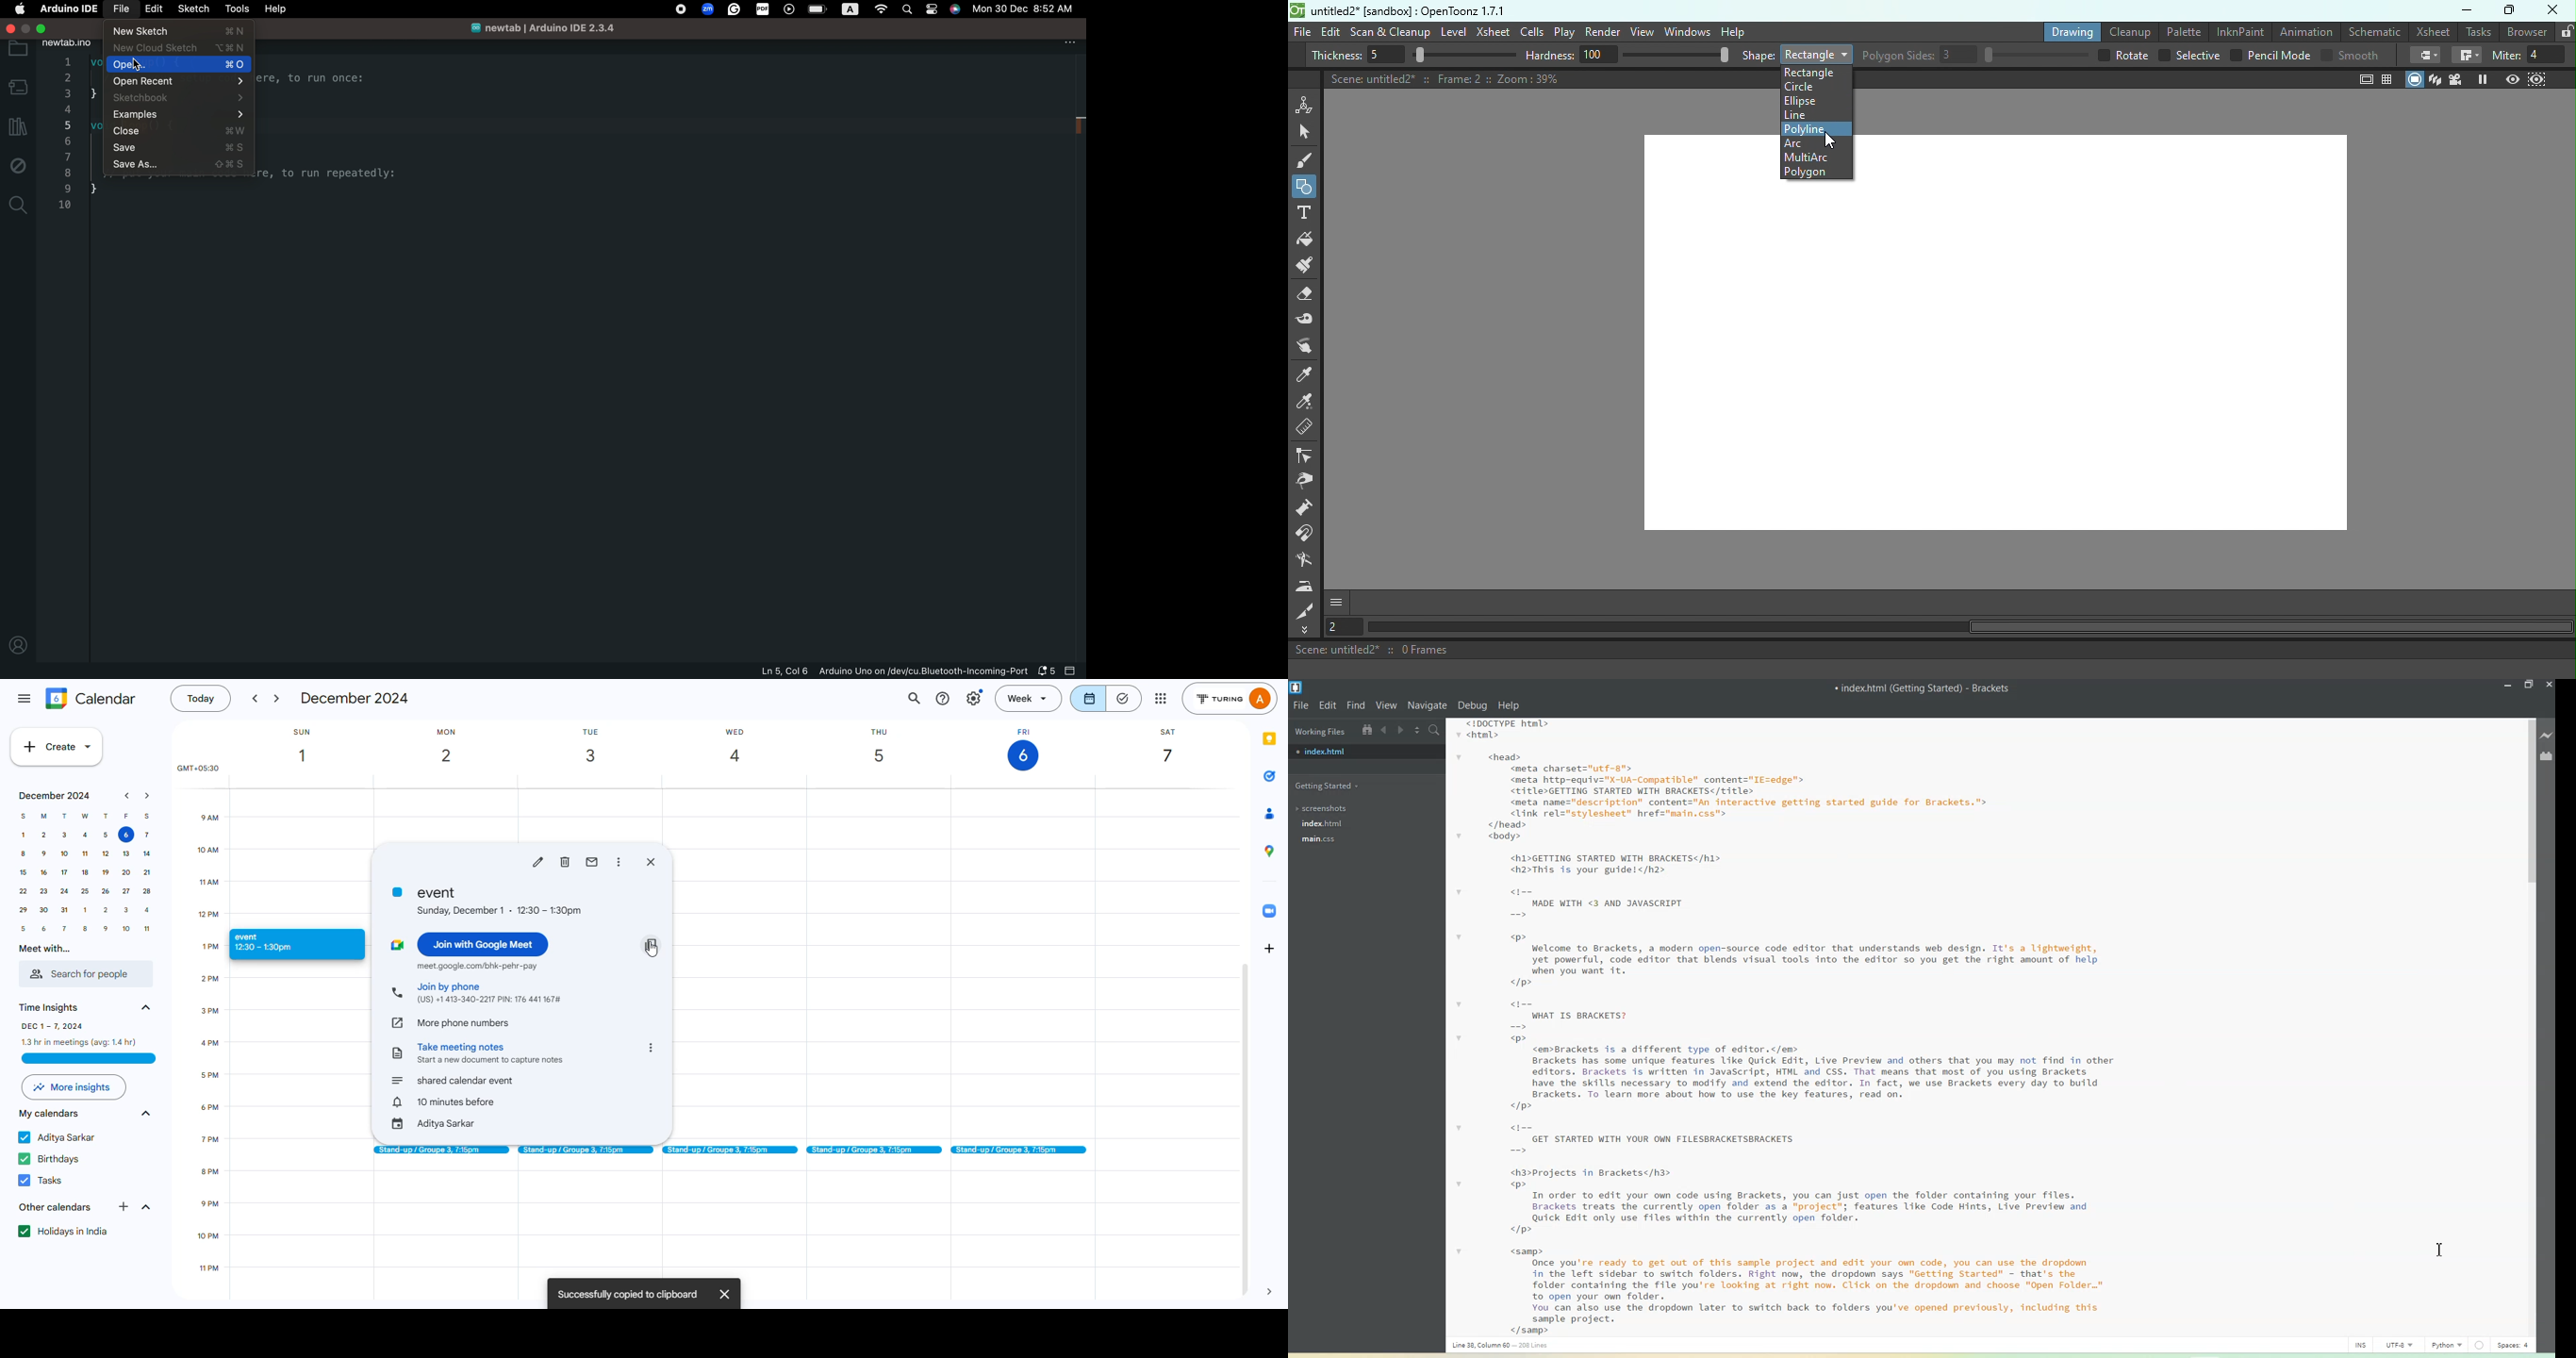 The image size is (2576, 1372). What do you see at coordinates (1501, 1346) in the screenshot?
I see `Line, column` at bounding box center [1501, 1346].